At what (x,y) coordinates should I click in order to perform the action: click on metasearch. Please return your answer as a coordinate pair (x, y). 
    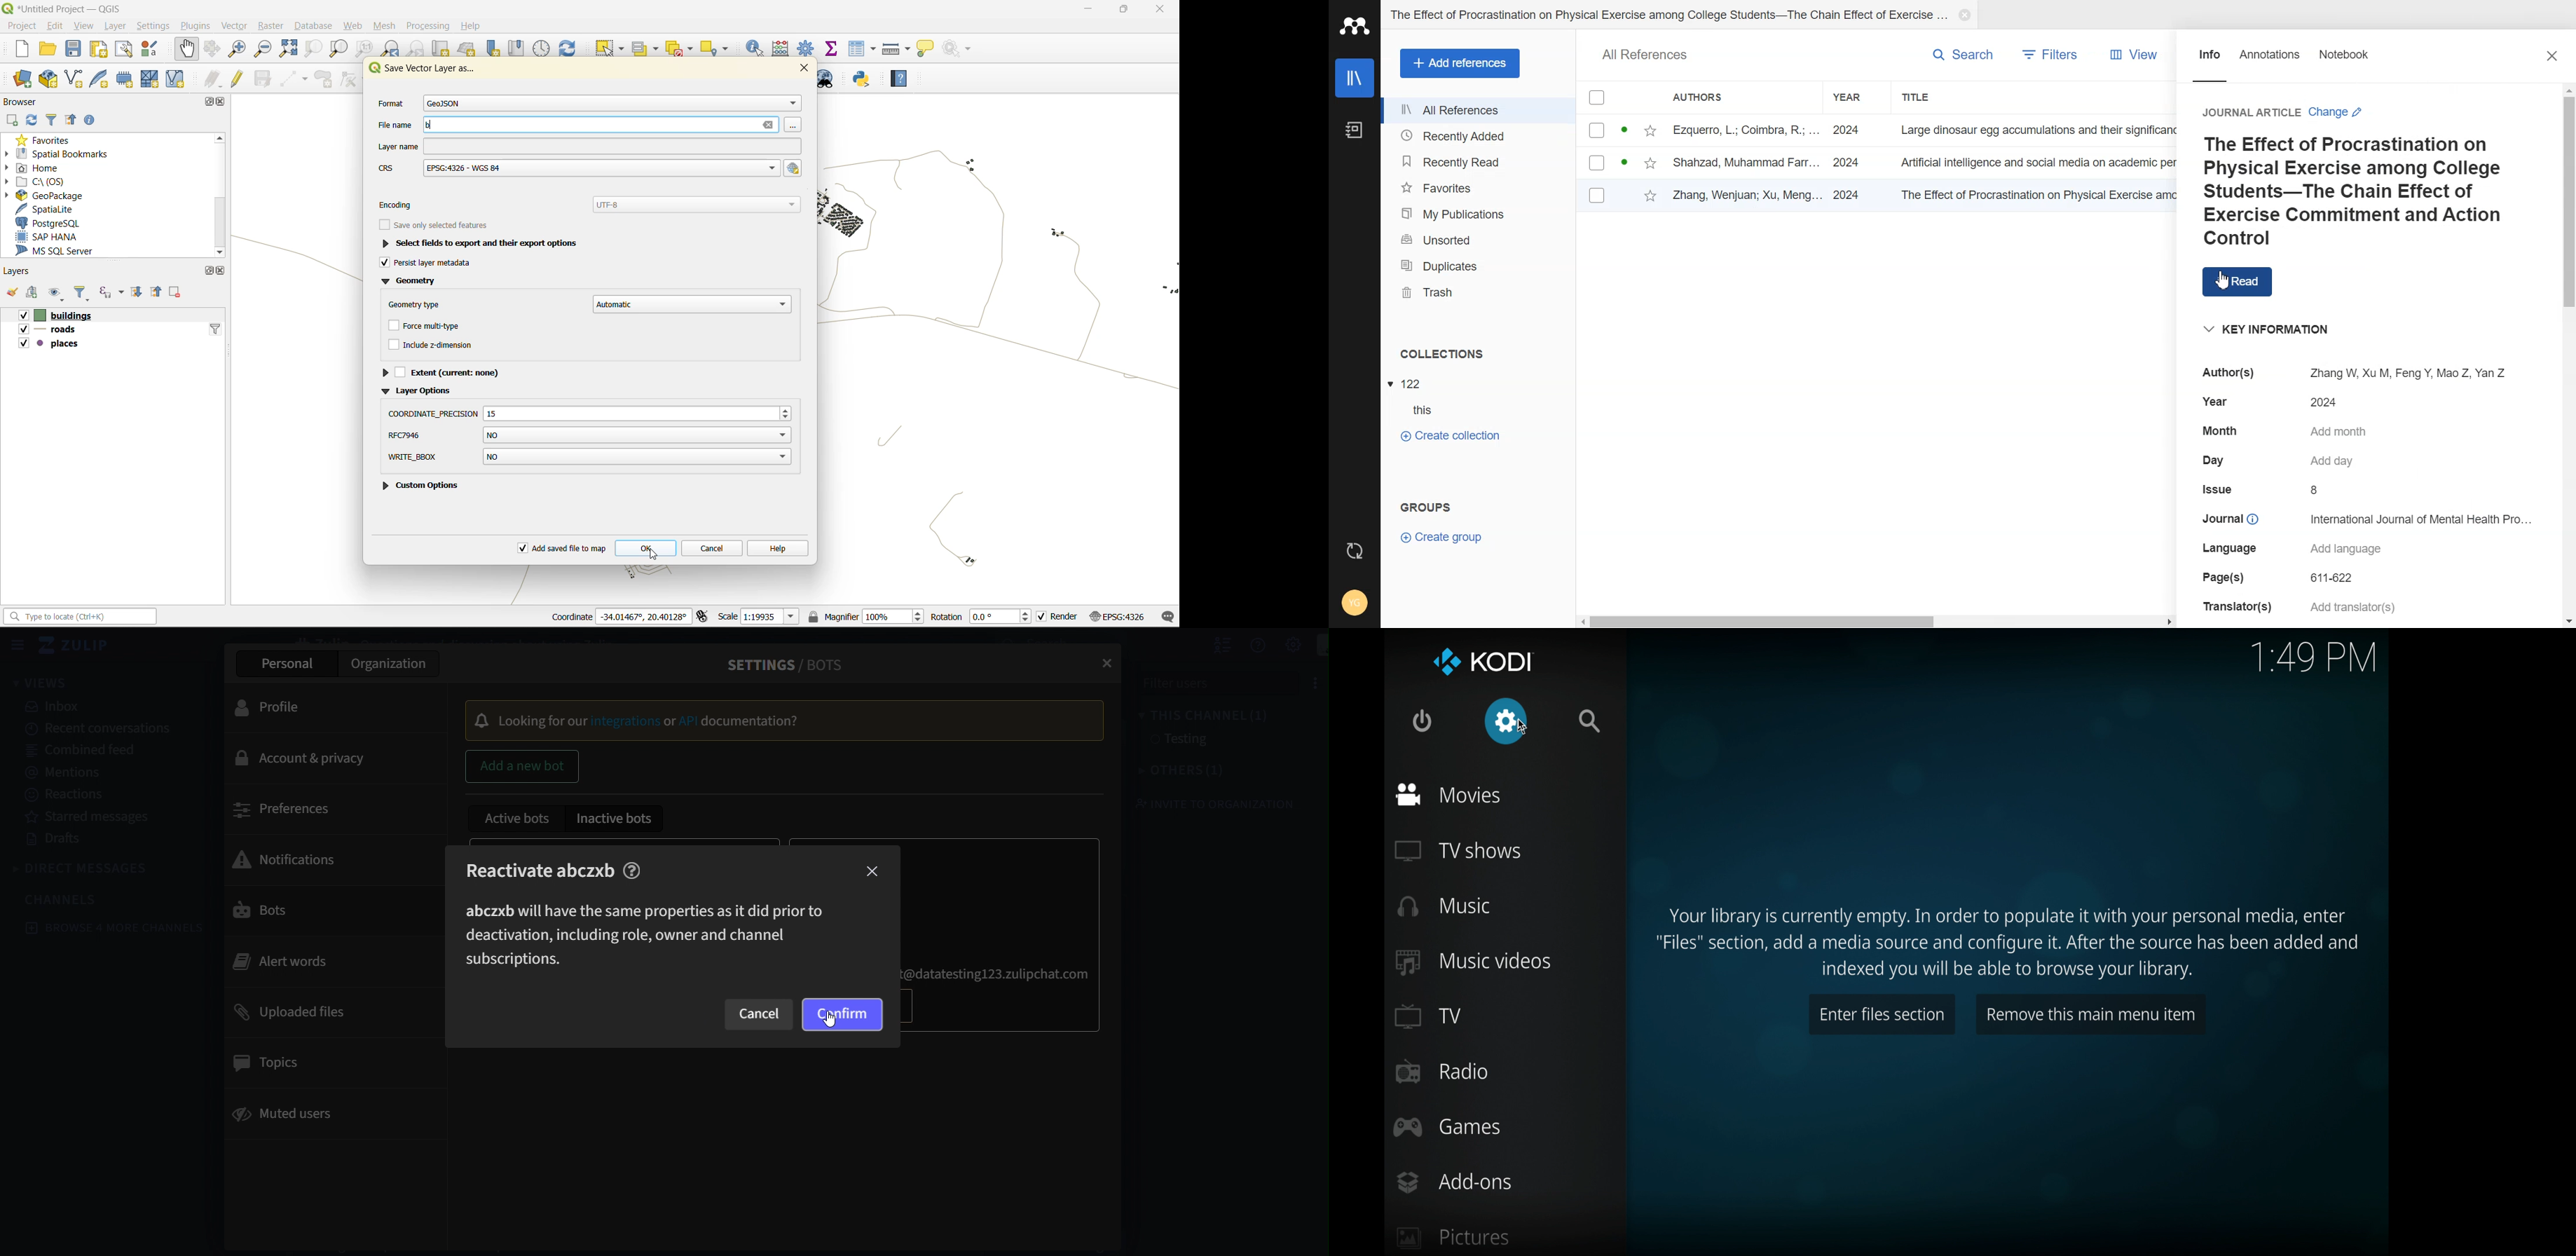
    Looking at the image, I should click on (830, 79).